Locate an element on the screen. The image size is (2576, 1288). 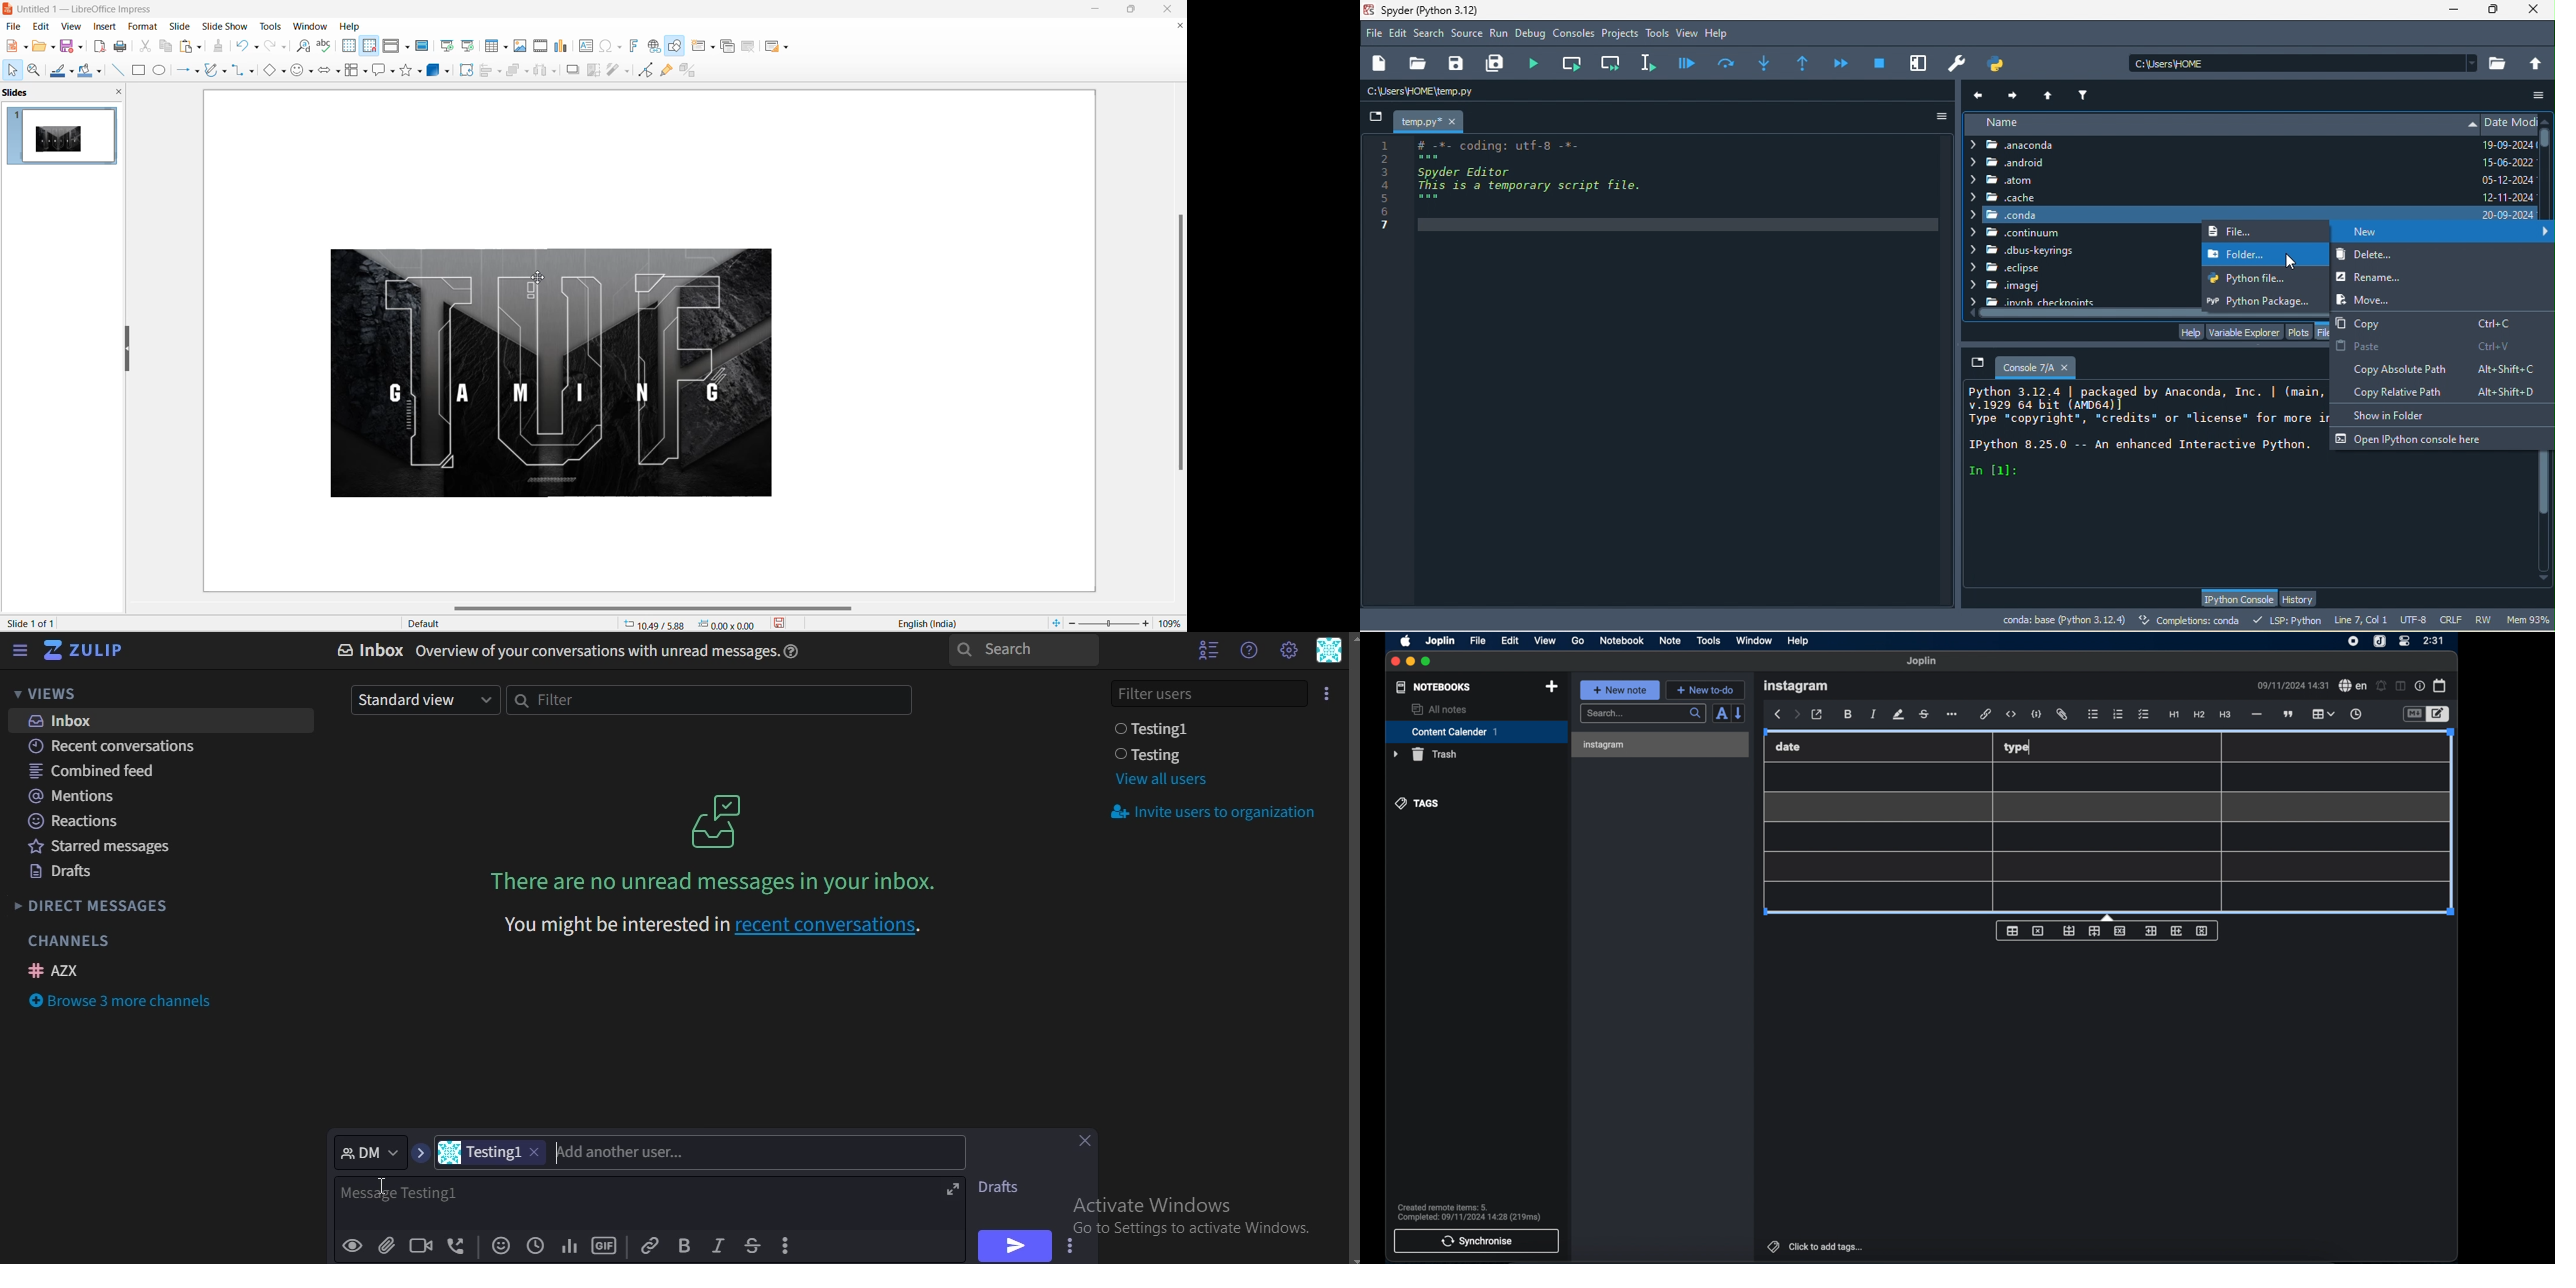
search is located at coordinates (1430, 33).